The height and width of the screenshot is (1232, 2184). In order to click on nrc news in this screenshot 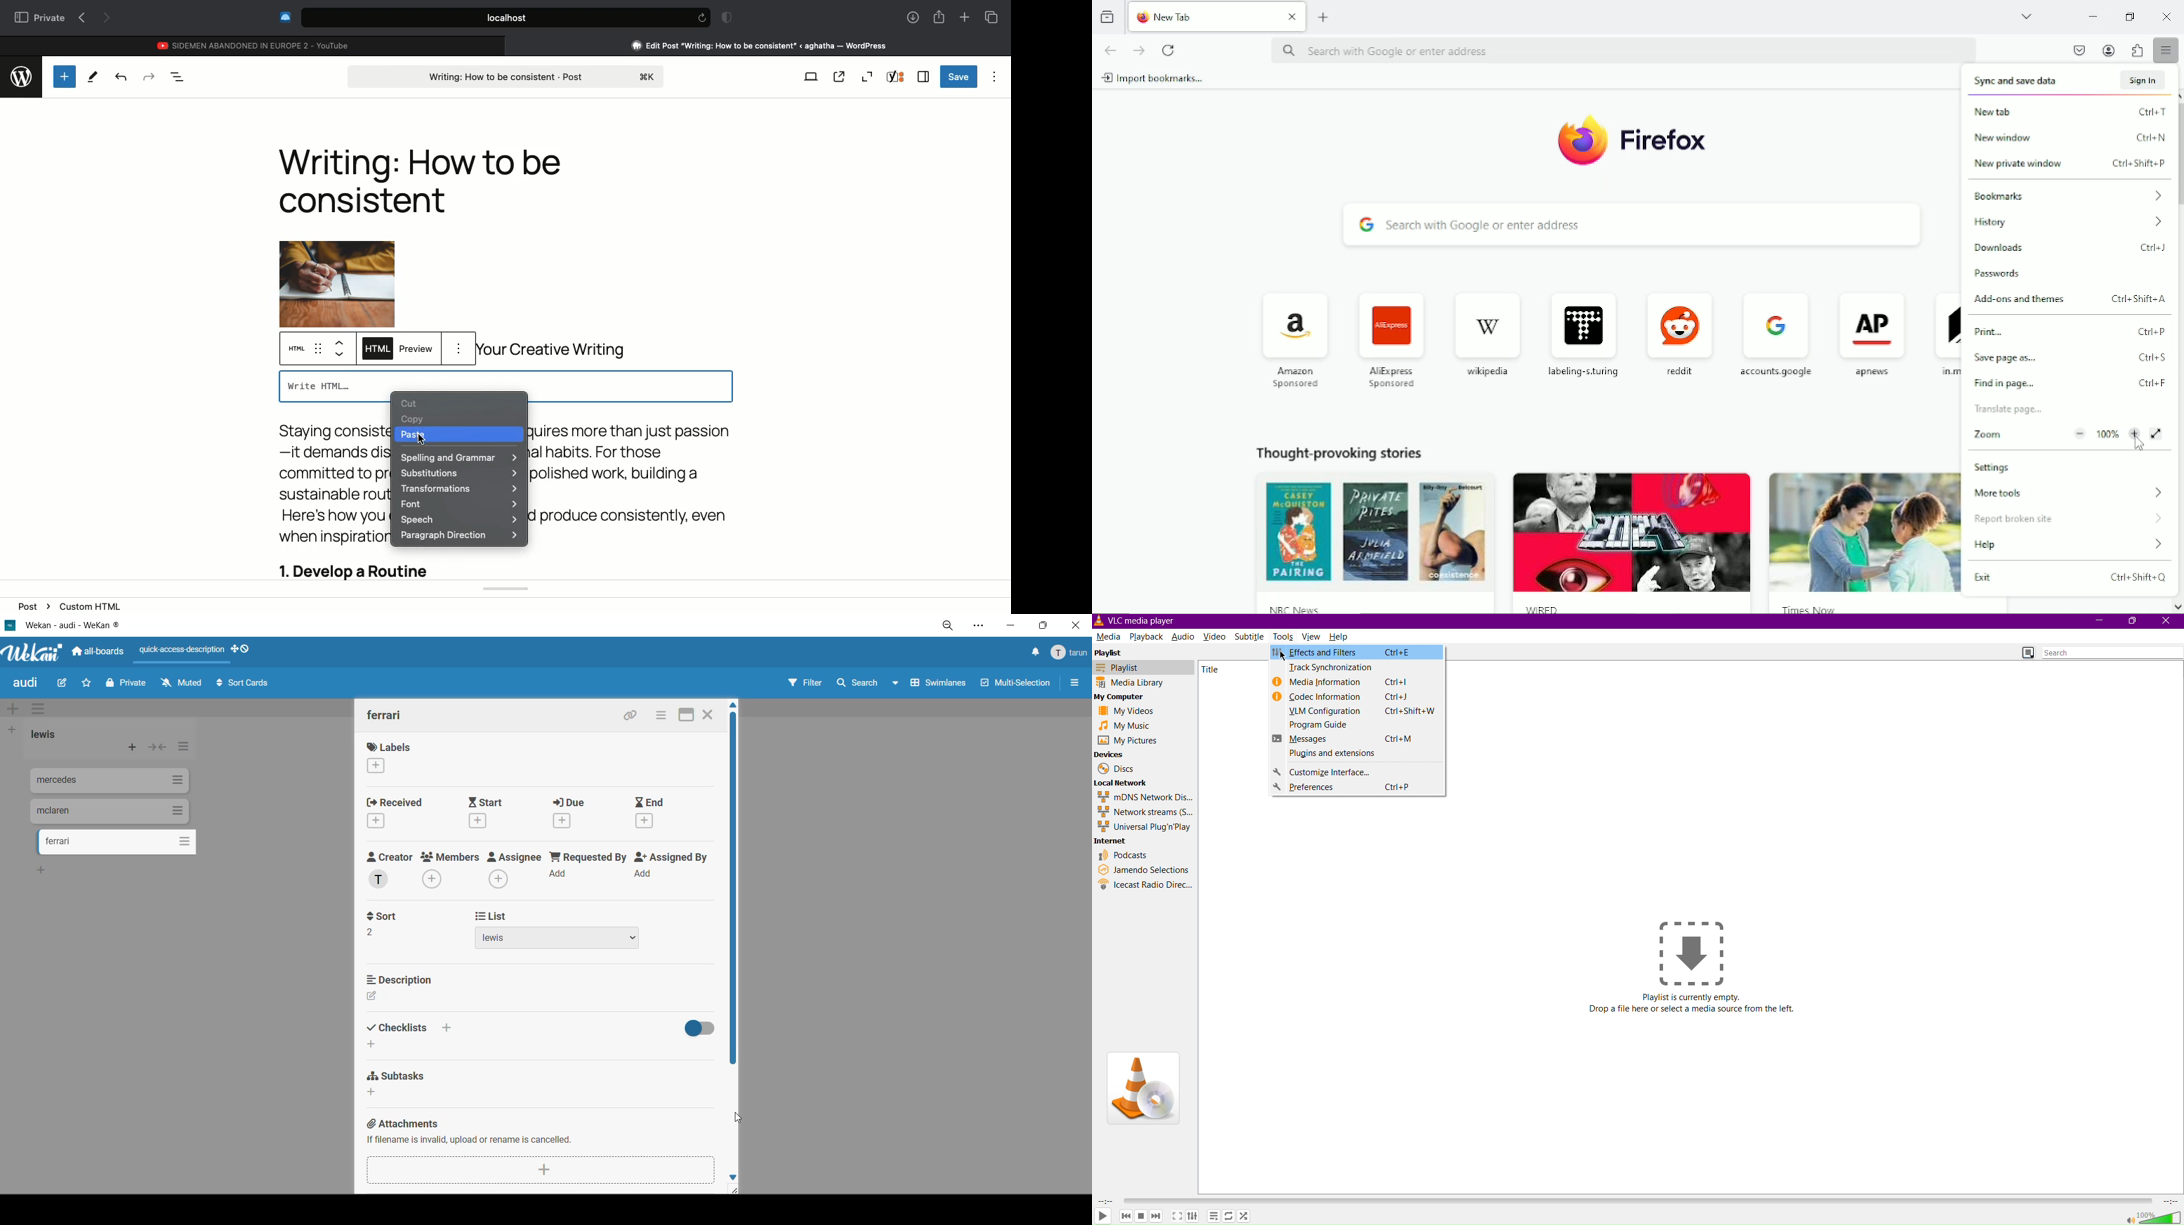, I will do `click(1288, 607)`.